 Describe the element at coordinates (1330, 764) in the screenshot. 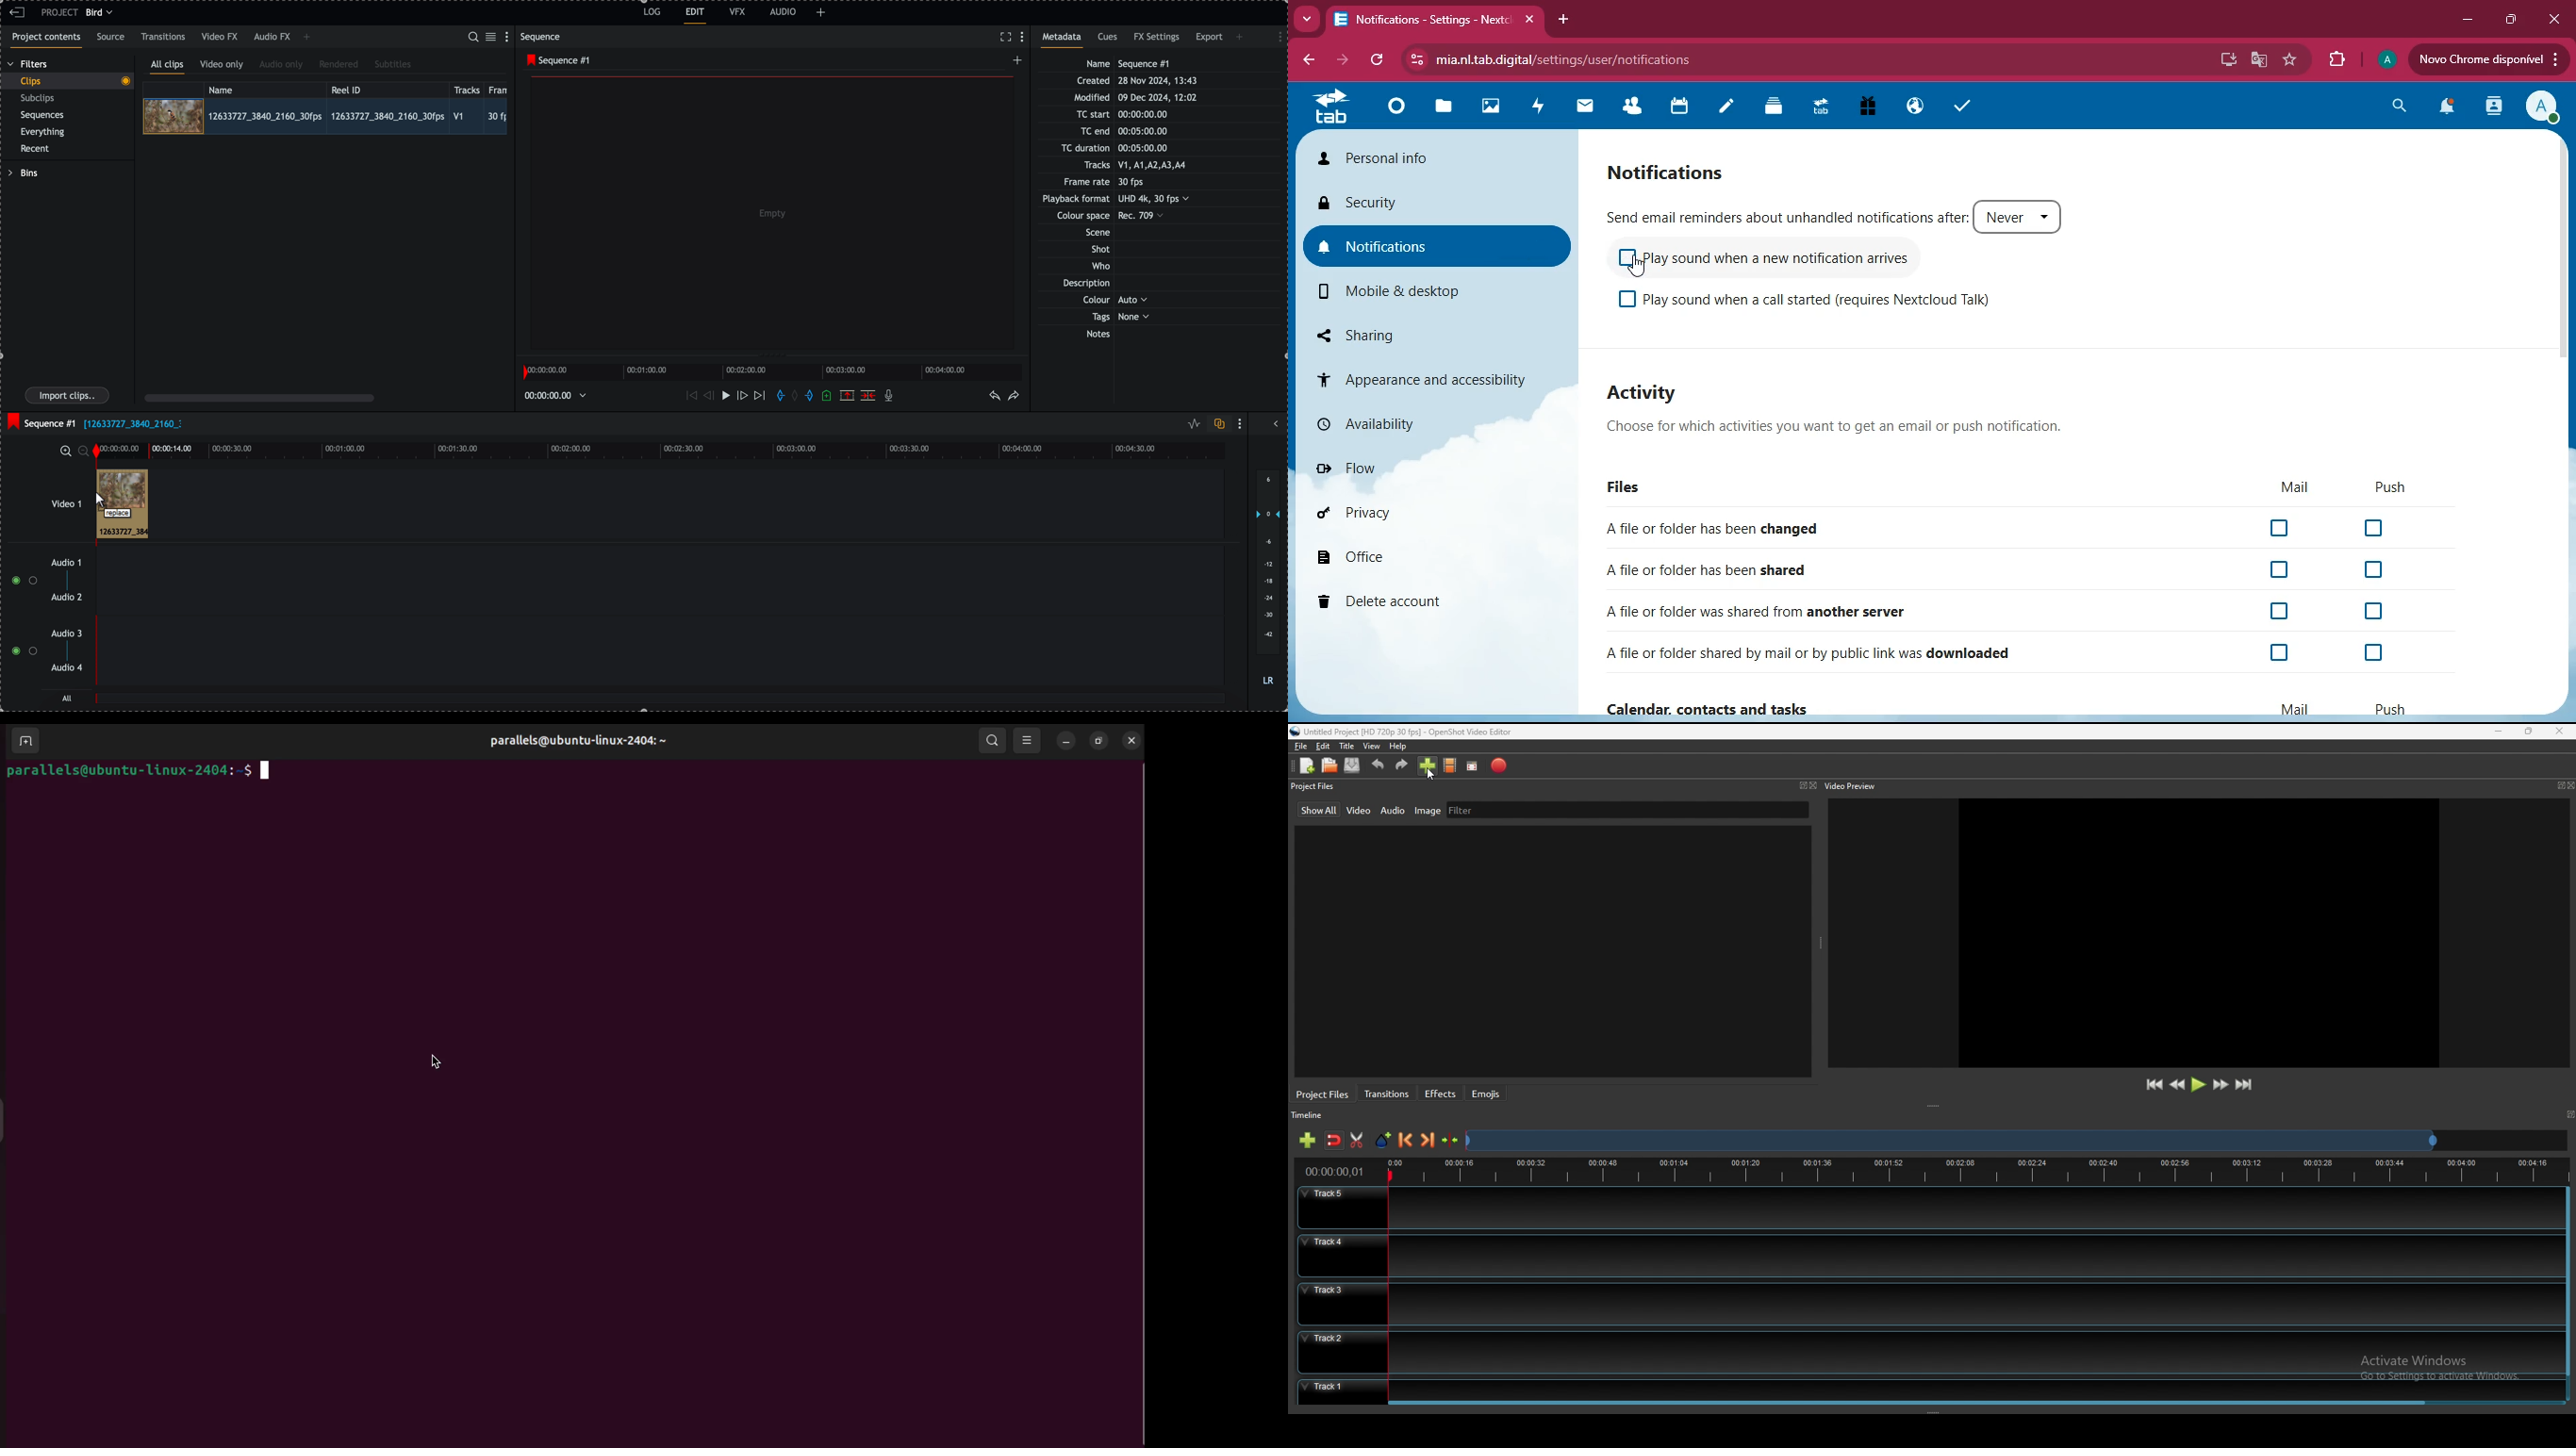

I see `open project` at that location.